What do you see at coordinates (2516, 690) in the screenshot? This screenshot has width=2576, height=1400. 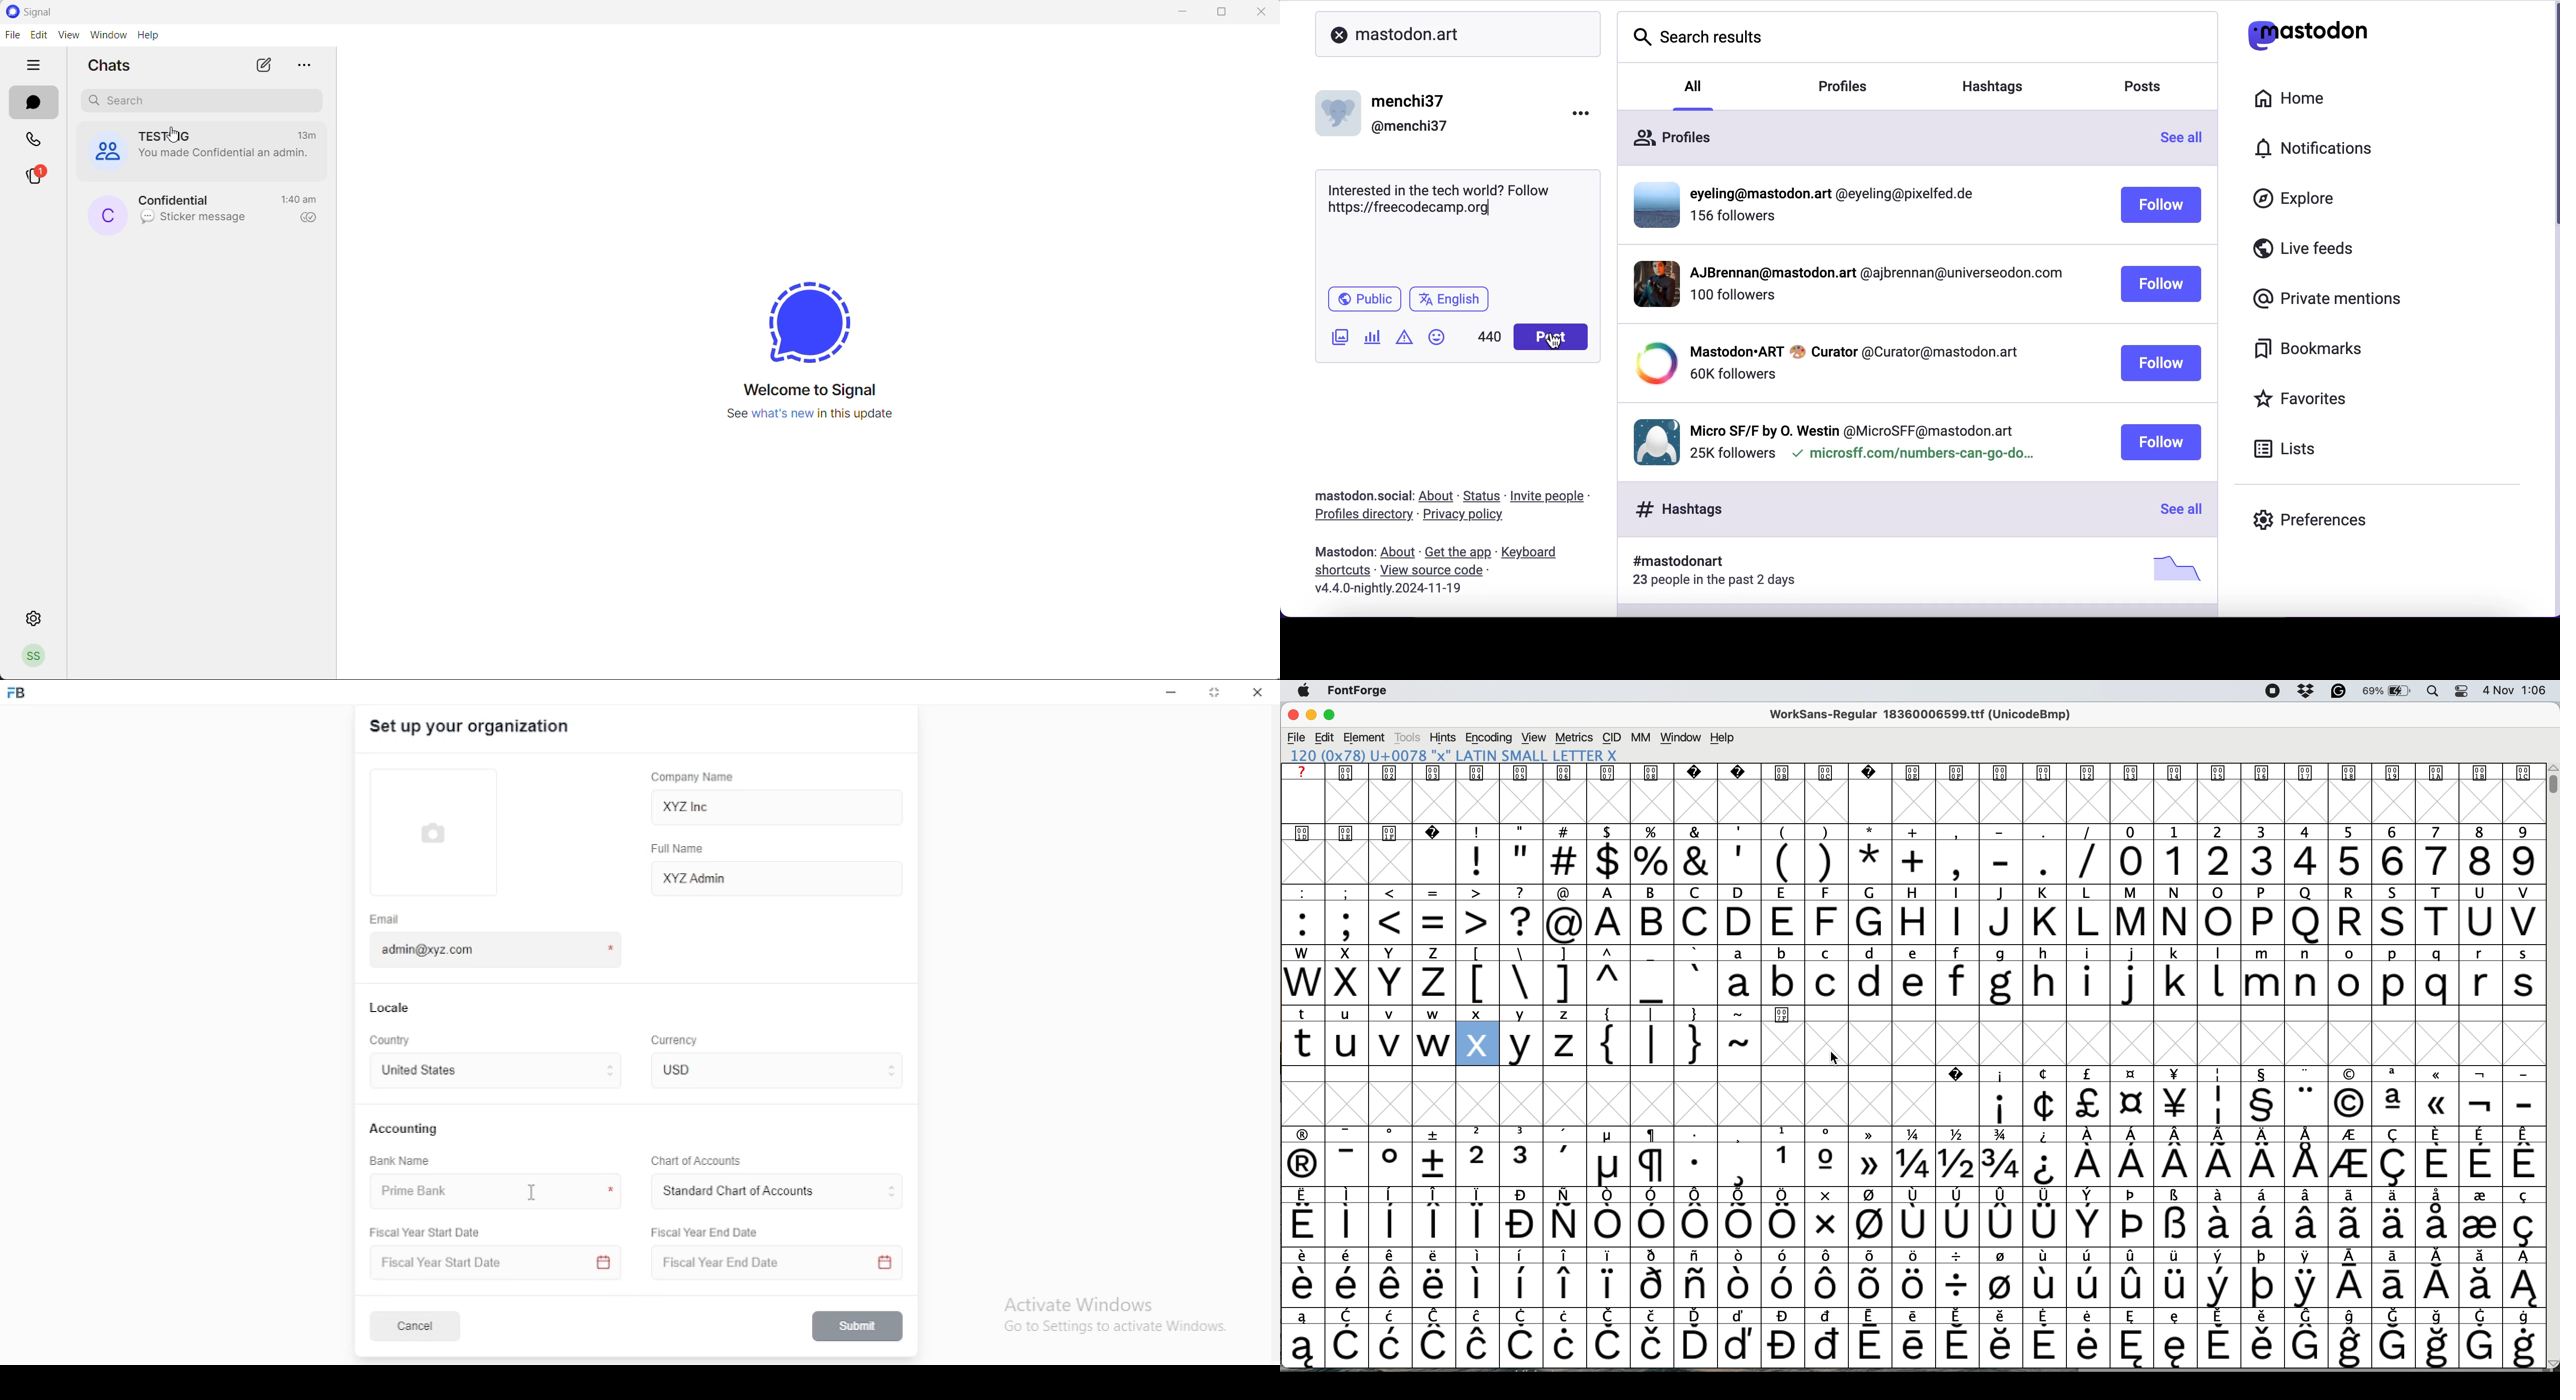 I see `date and time` at bounding box center [2516, 690].